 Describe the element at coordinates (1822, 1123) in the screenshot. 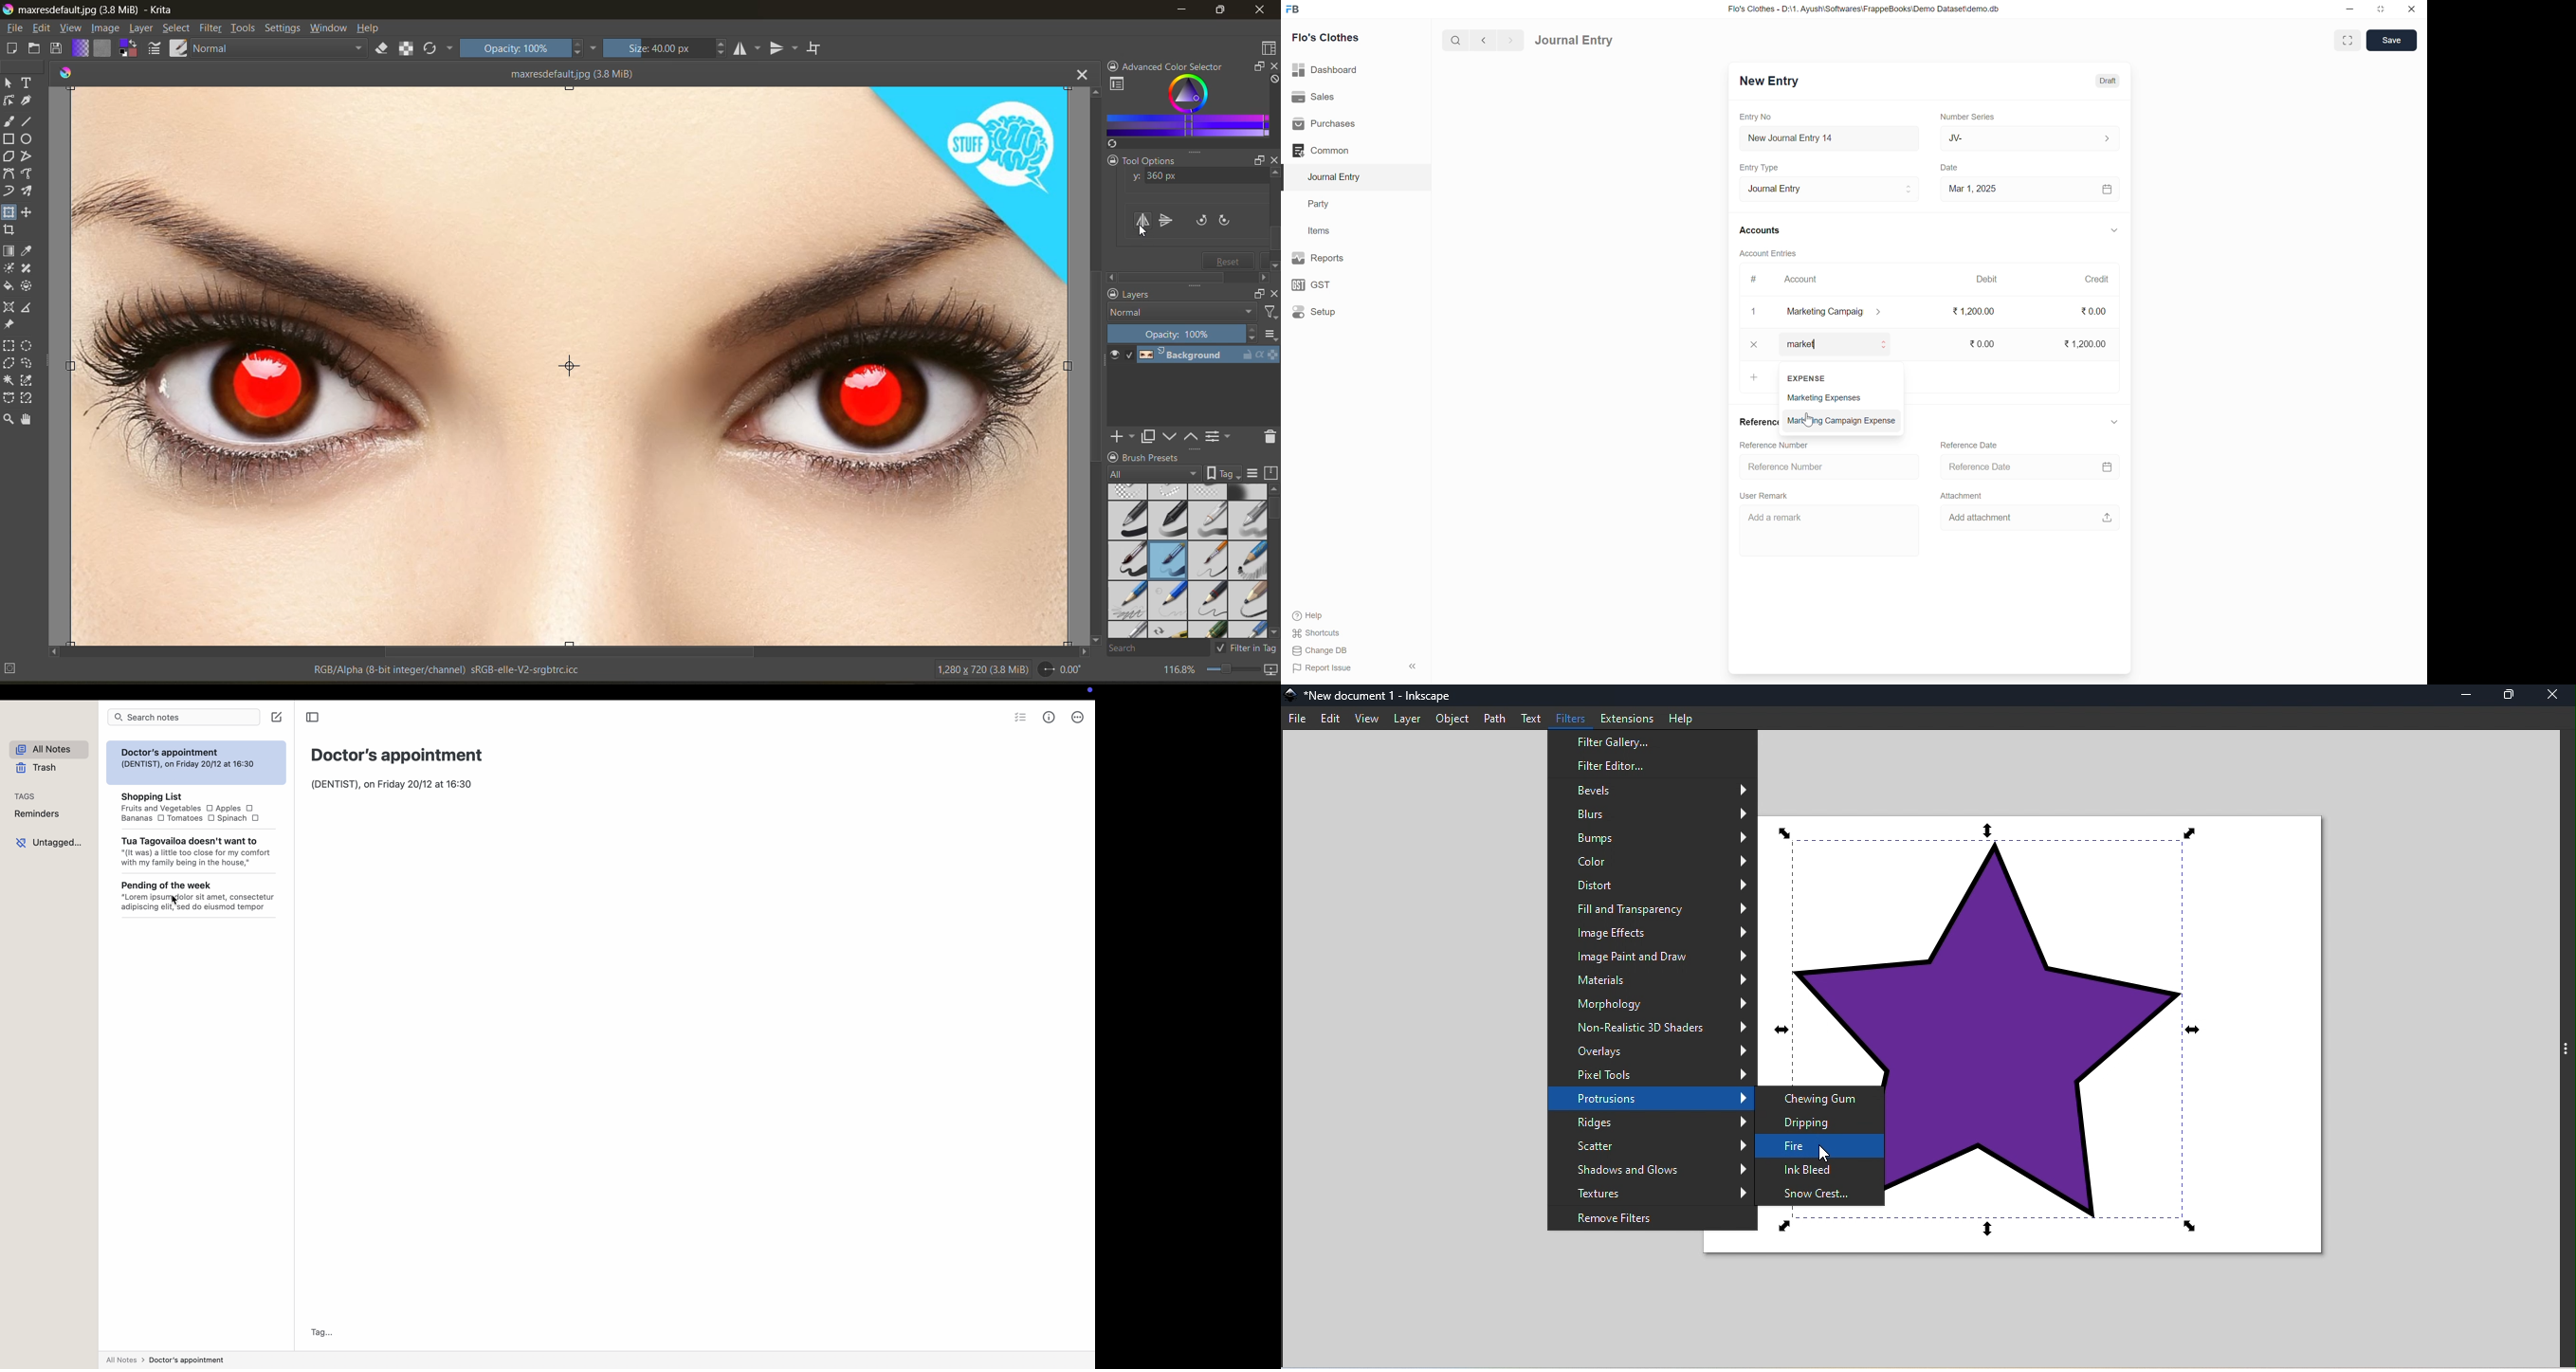

I see `Dripping` at that location.